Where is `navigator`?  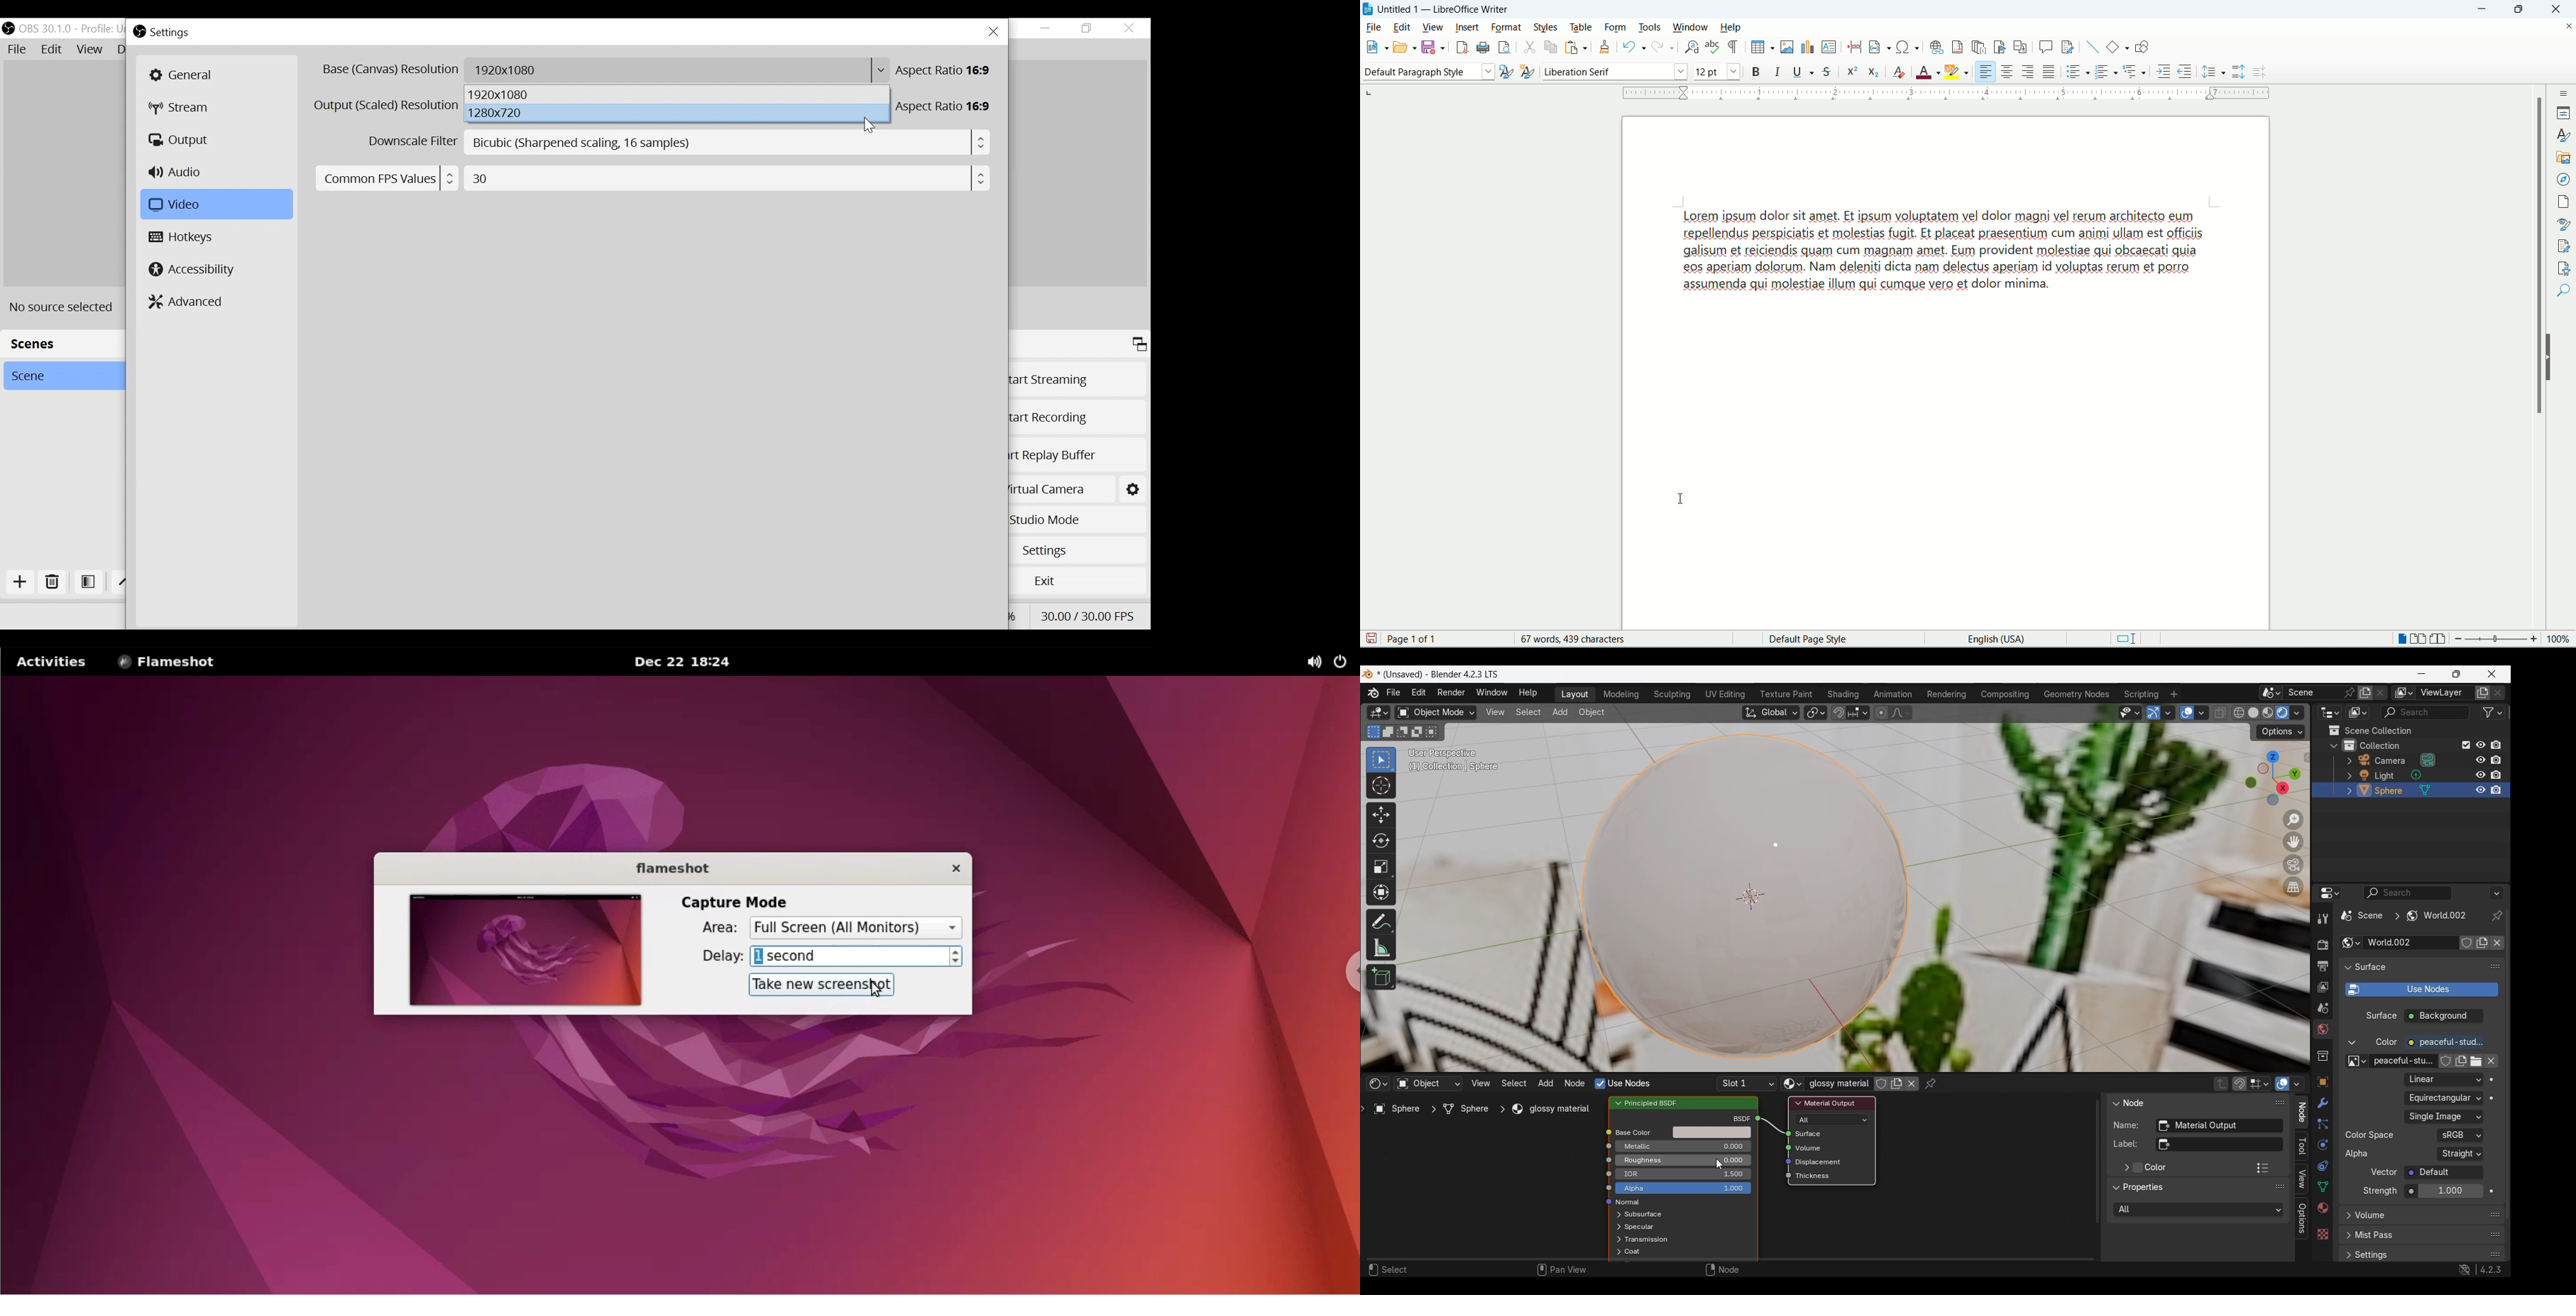
navigator is located at coordinates (2562, 180).